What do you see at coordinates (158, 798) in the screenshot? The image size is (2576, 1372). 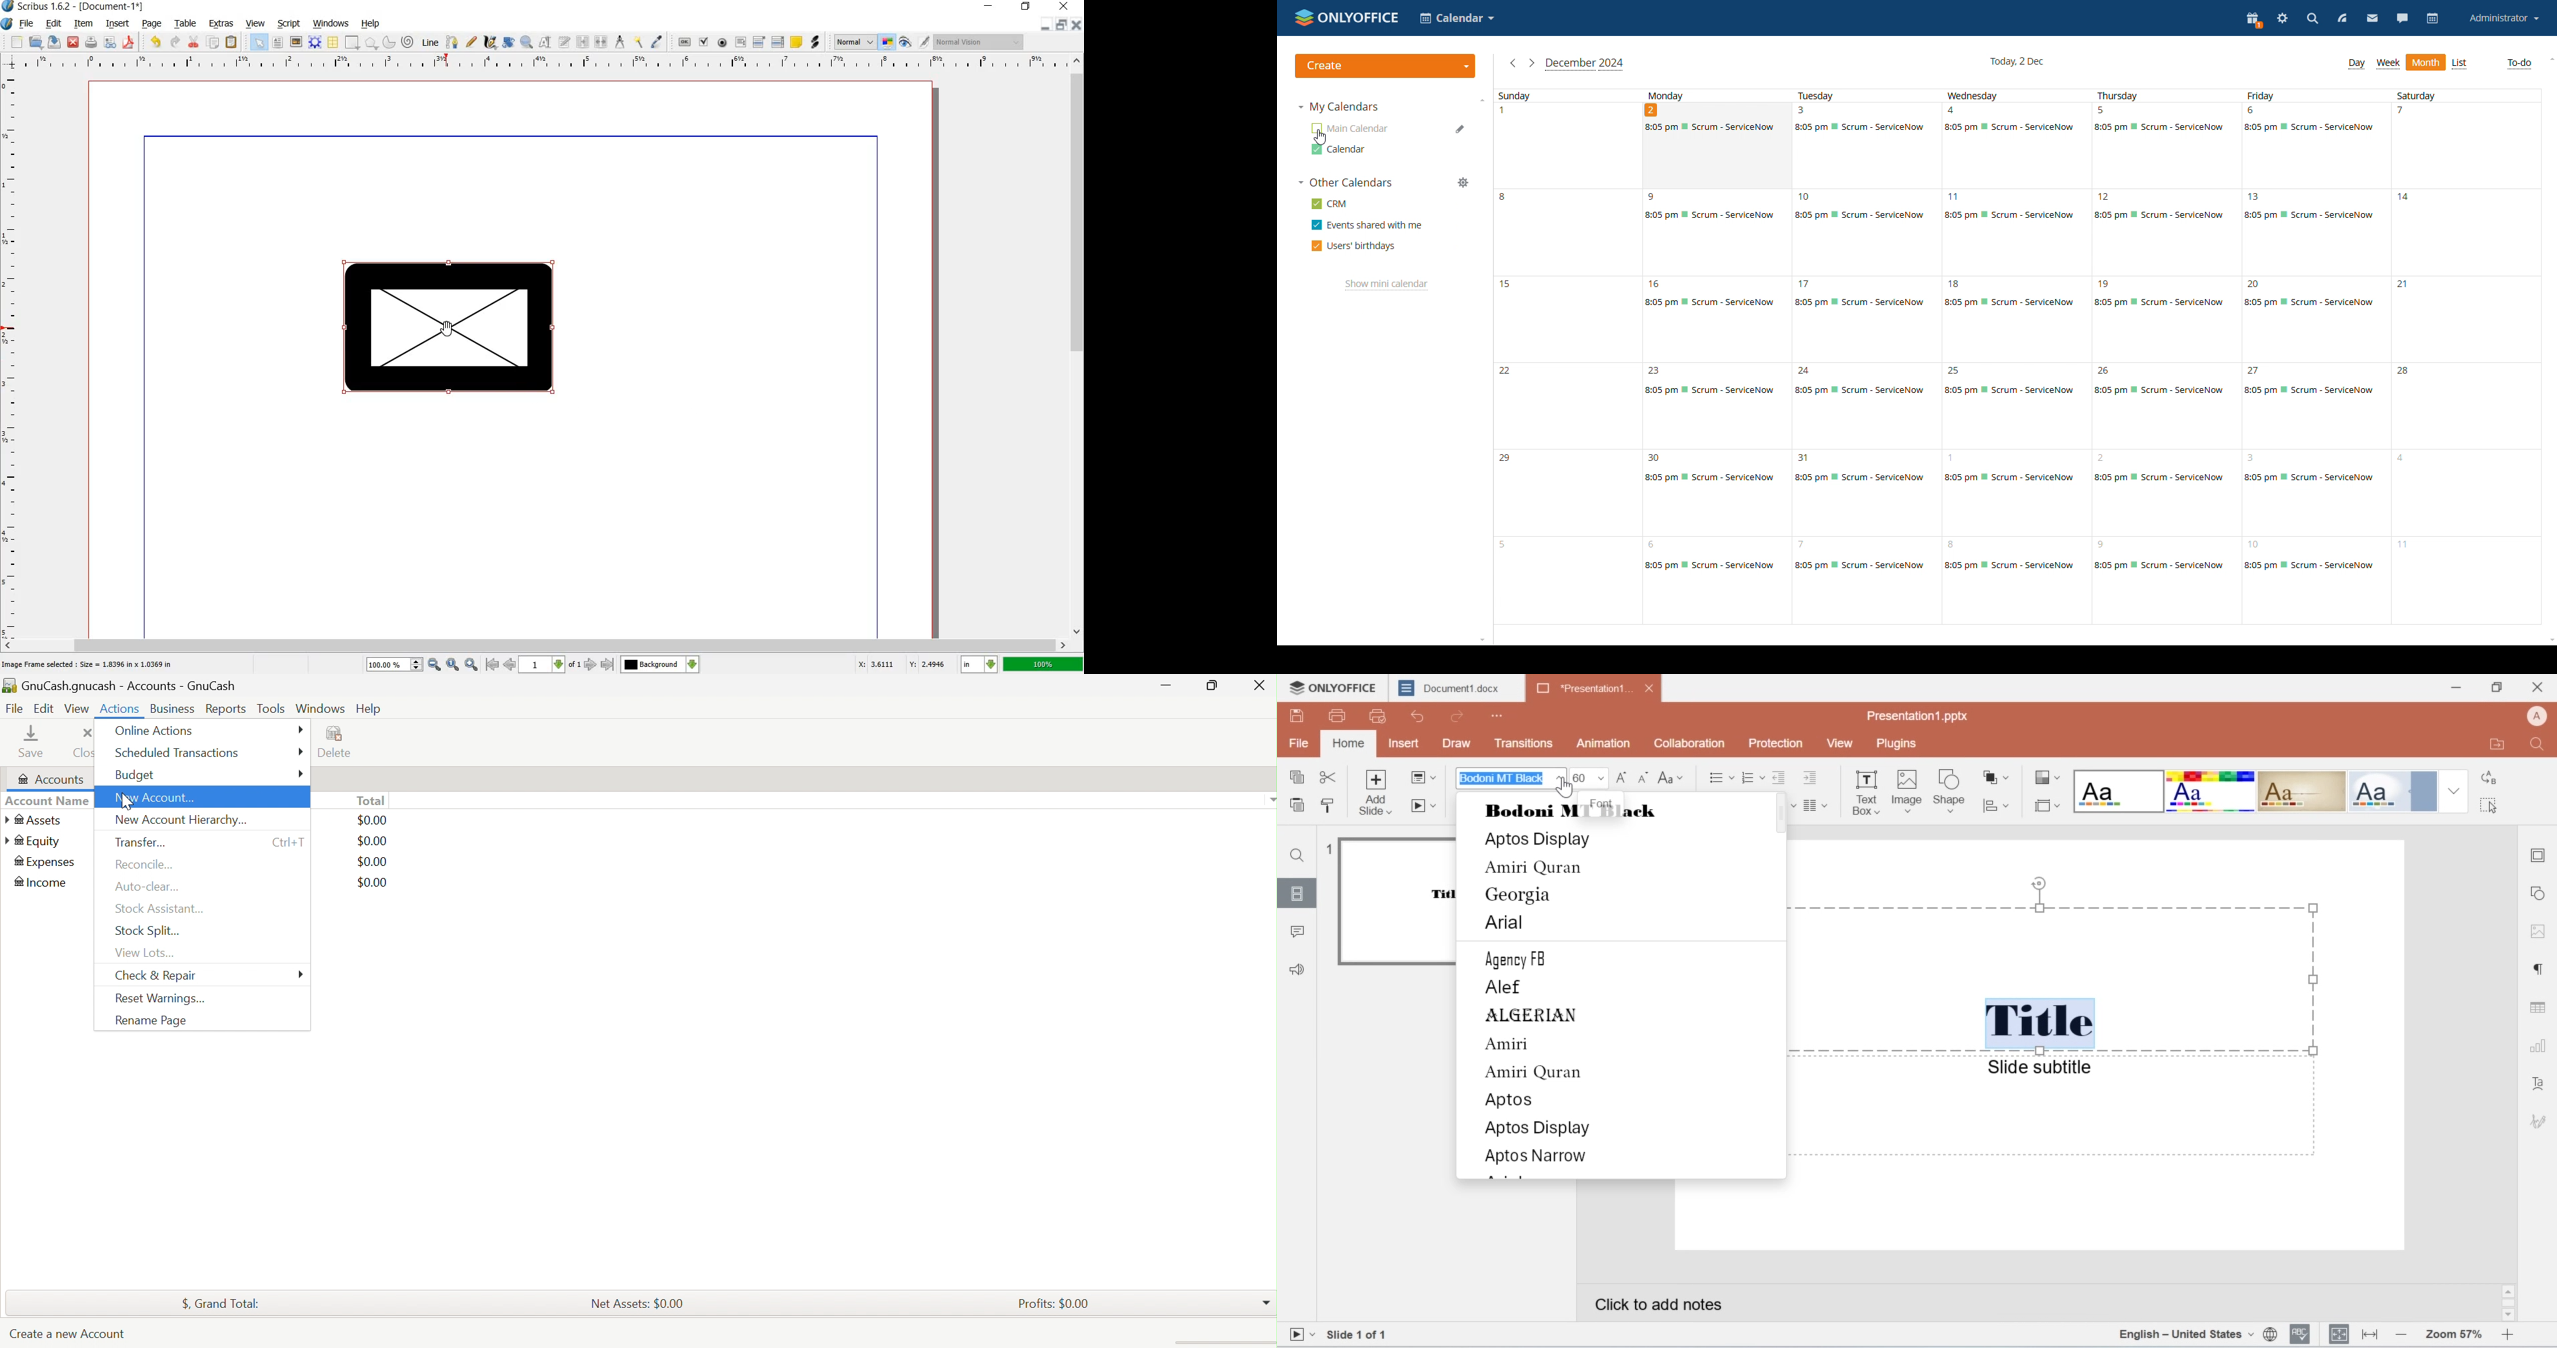 I see `New Account` at bounding box center [158, 798].